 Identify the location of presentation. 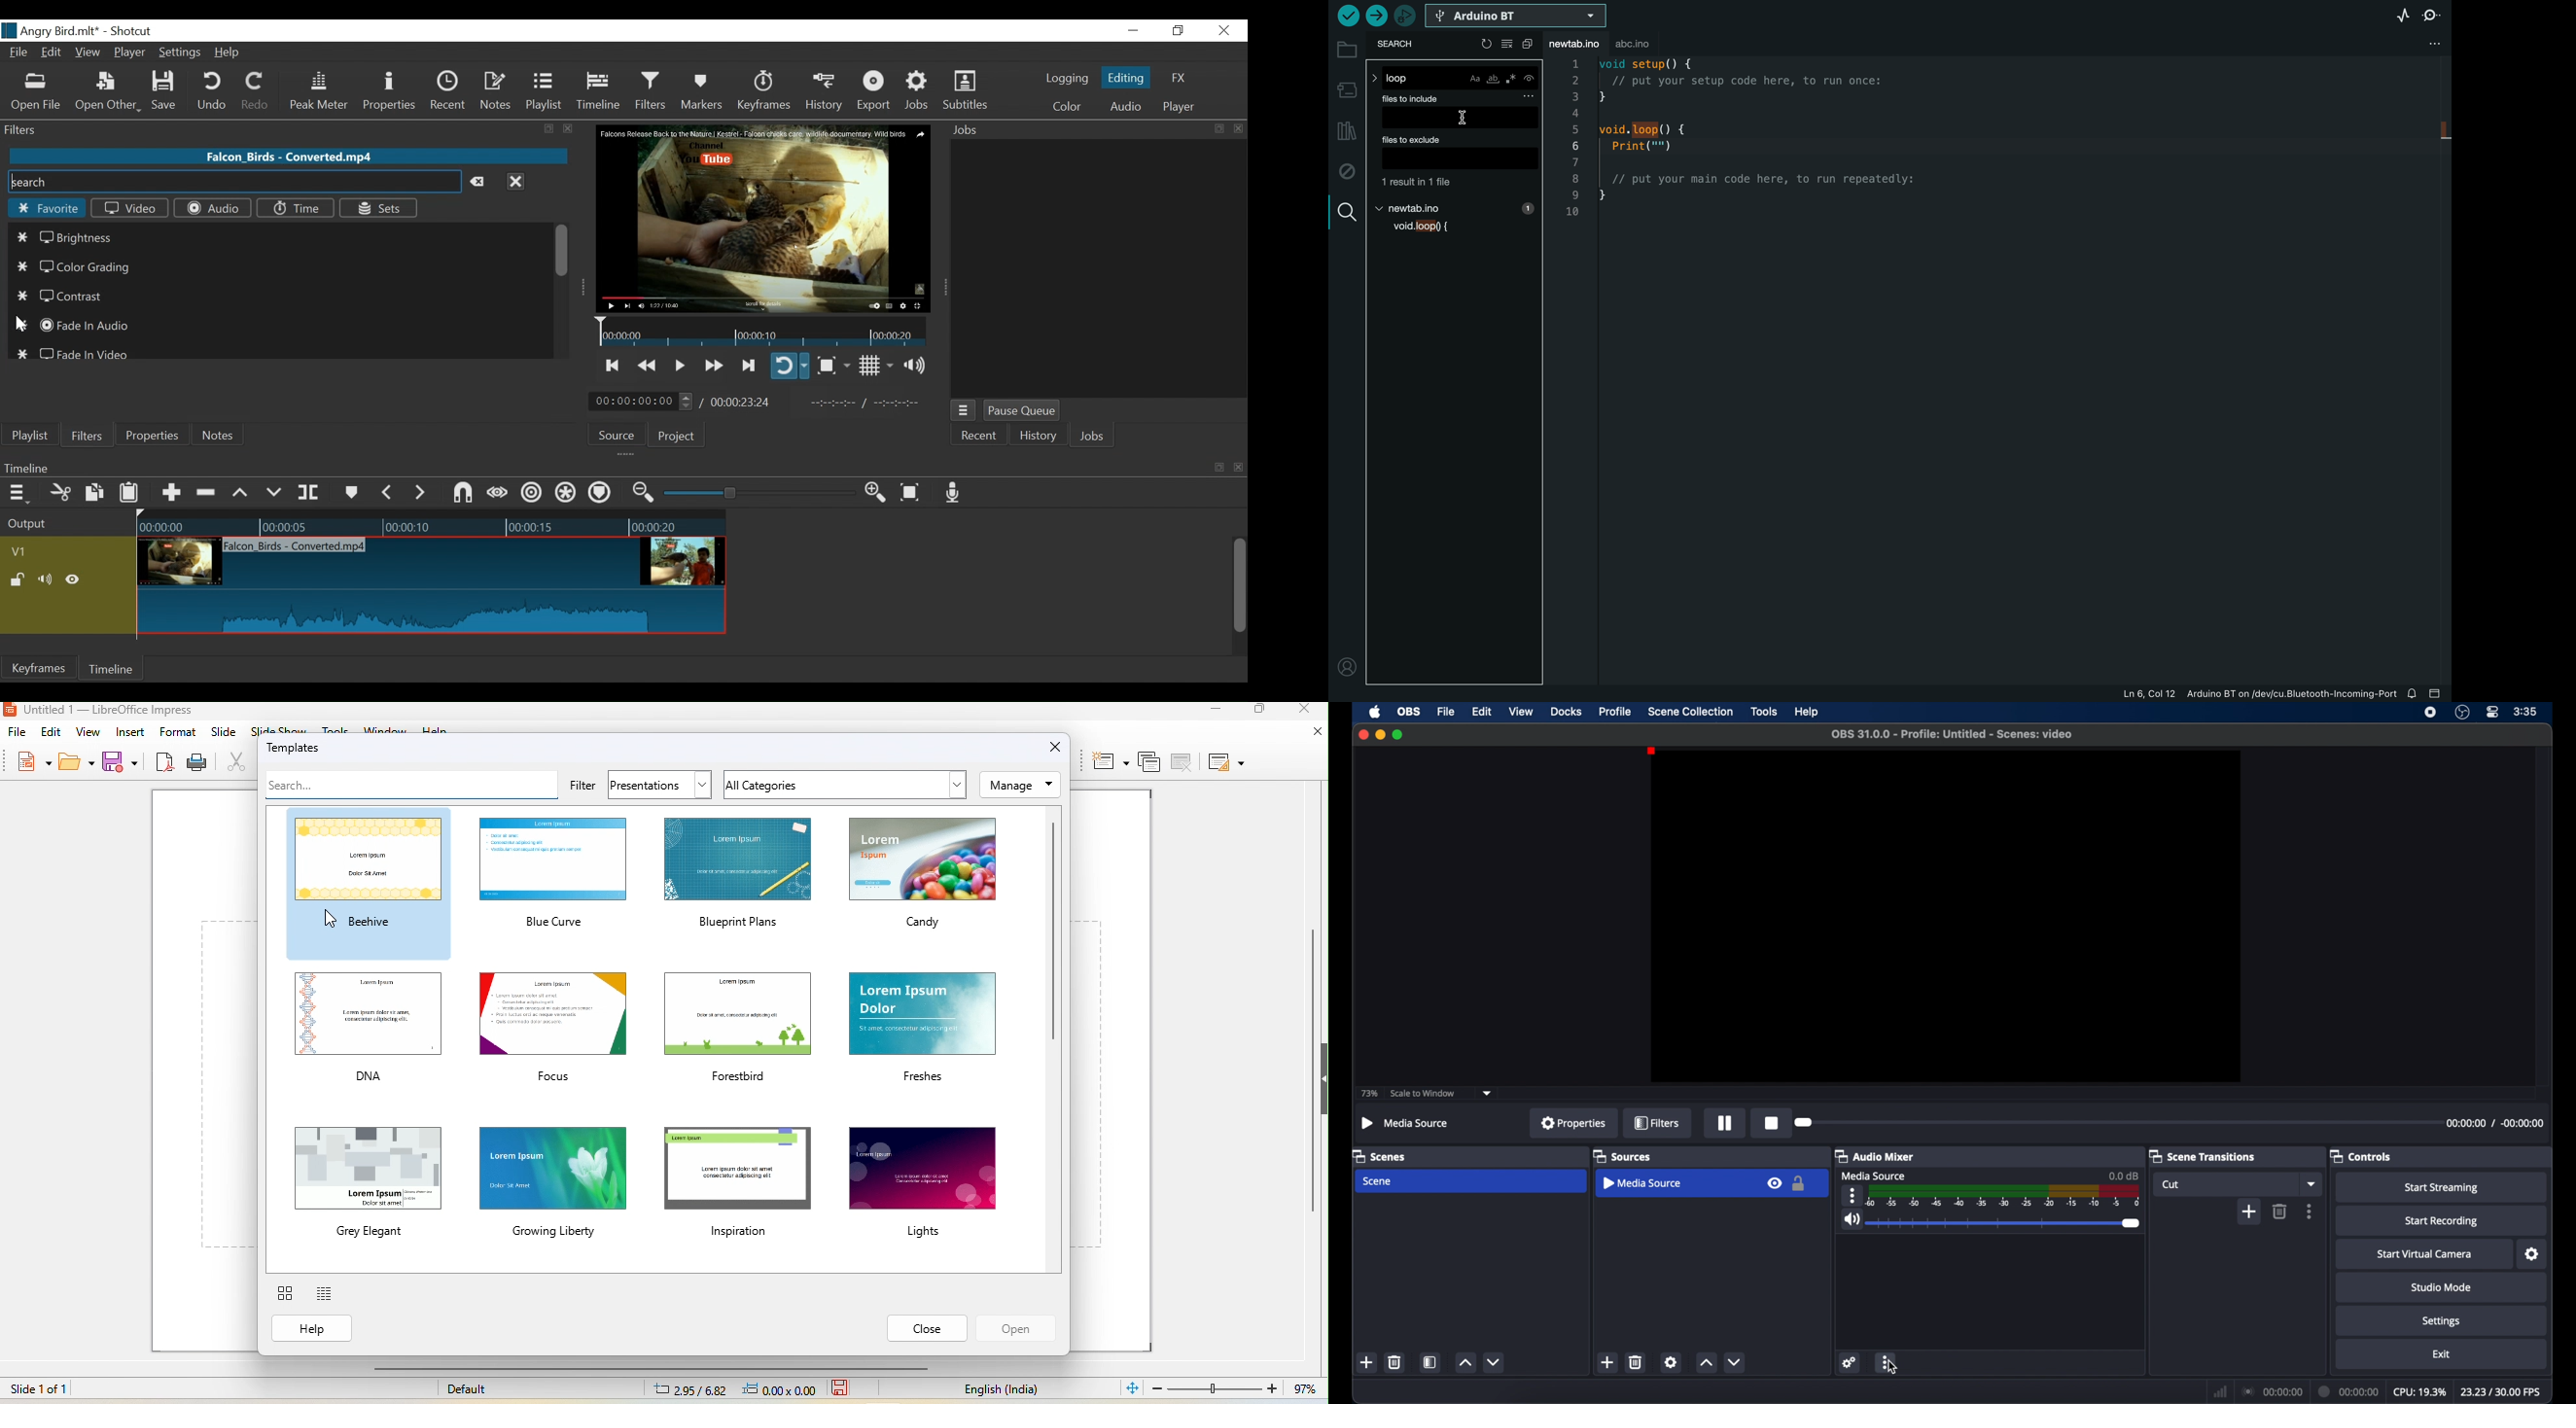
(658, 785).